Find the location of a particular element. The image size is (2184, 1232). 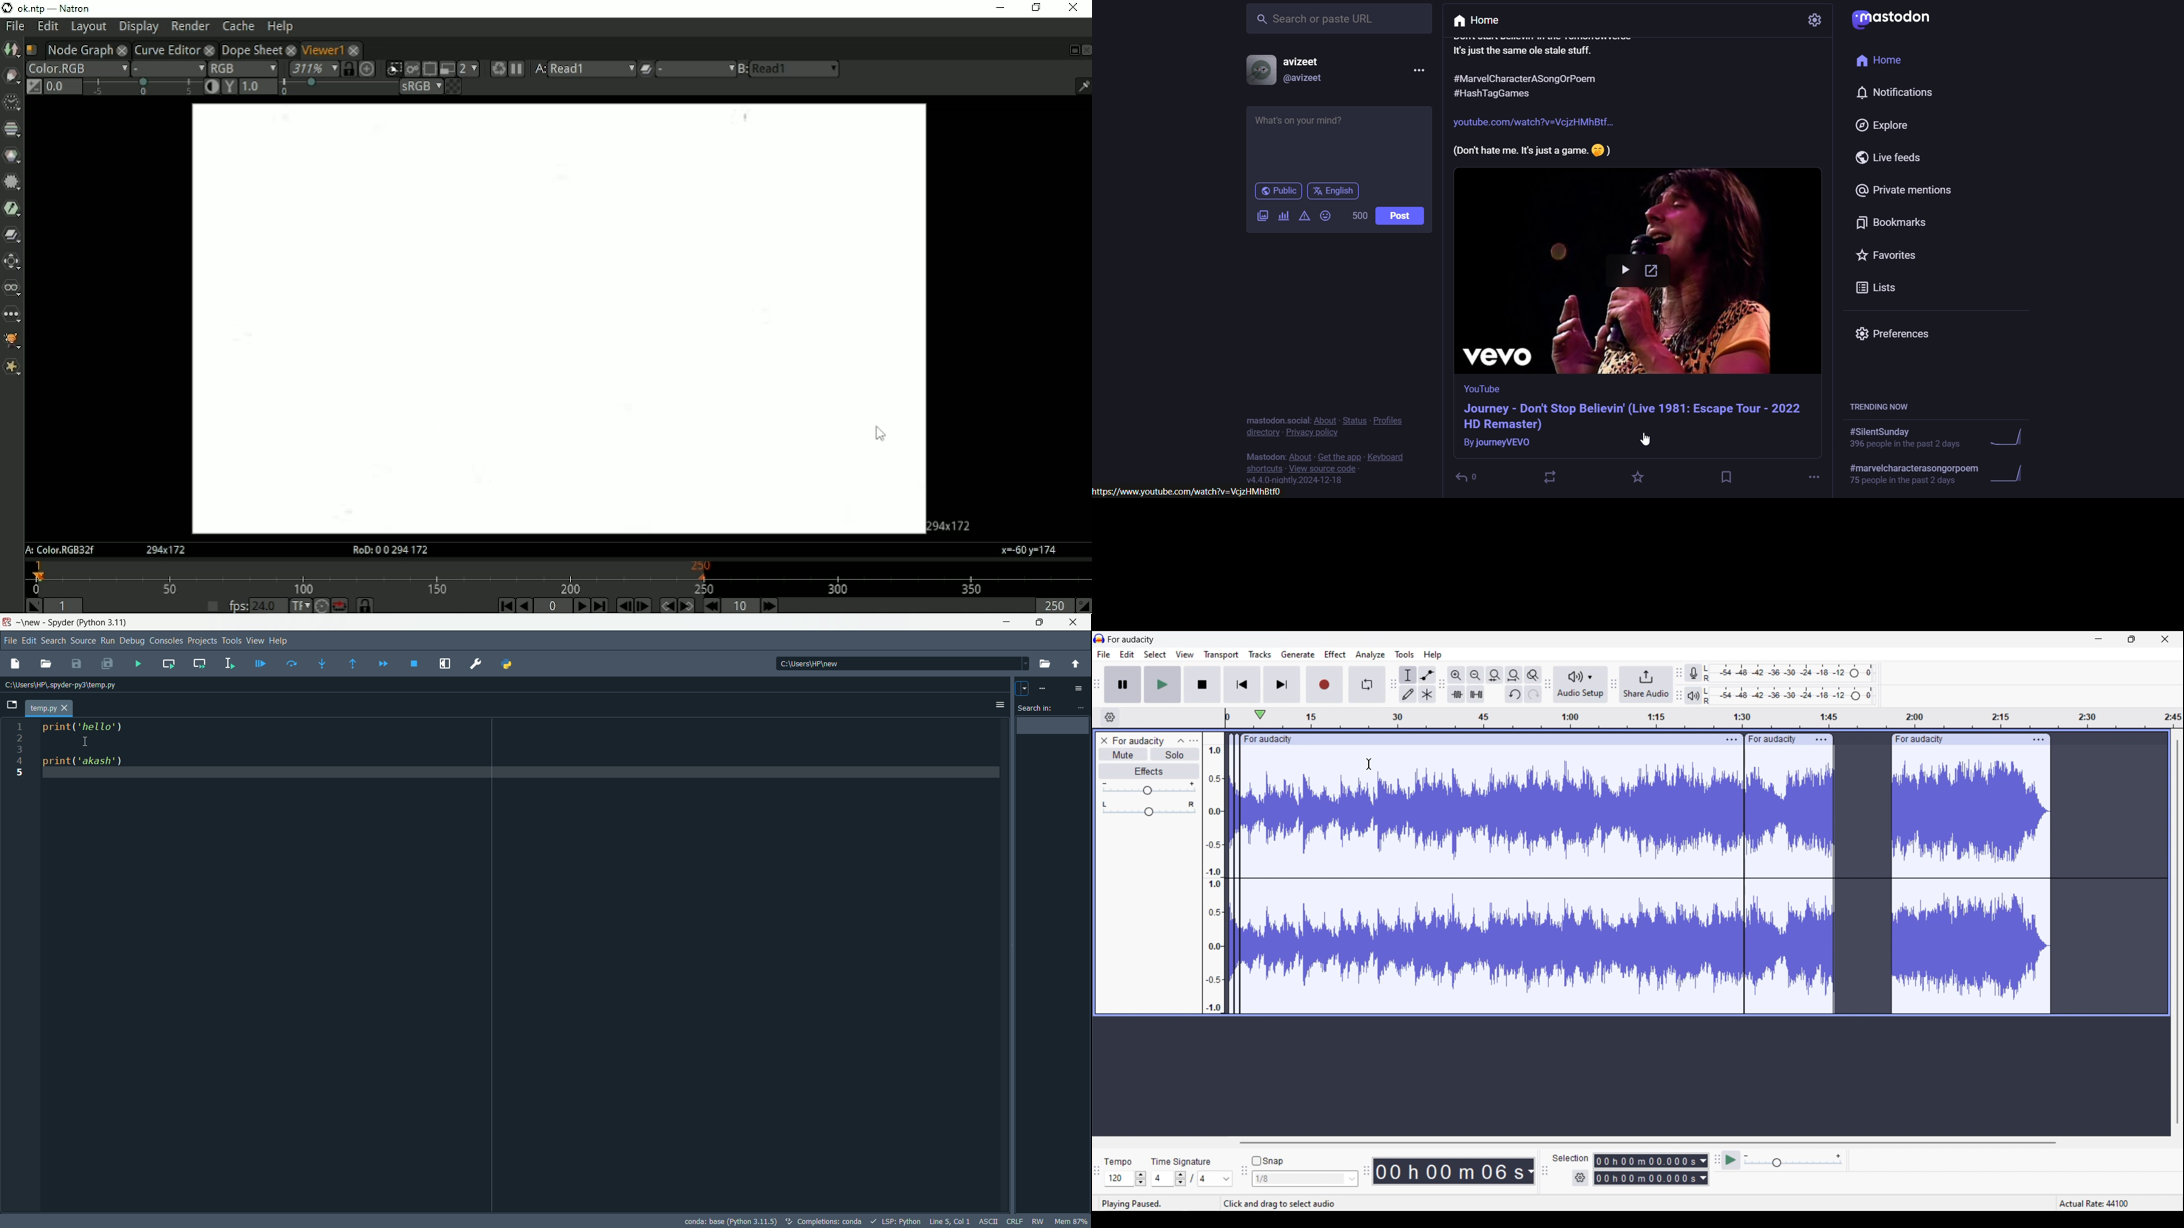

about is located at coordinates (1298, 457).